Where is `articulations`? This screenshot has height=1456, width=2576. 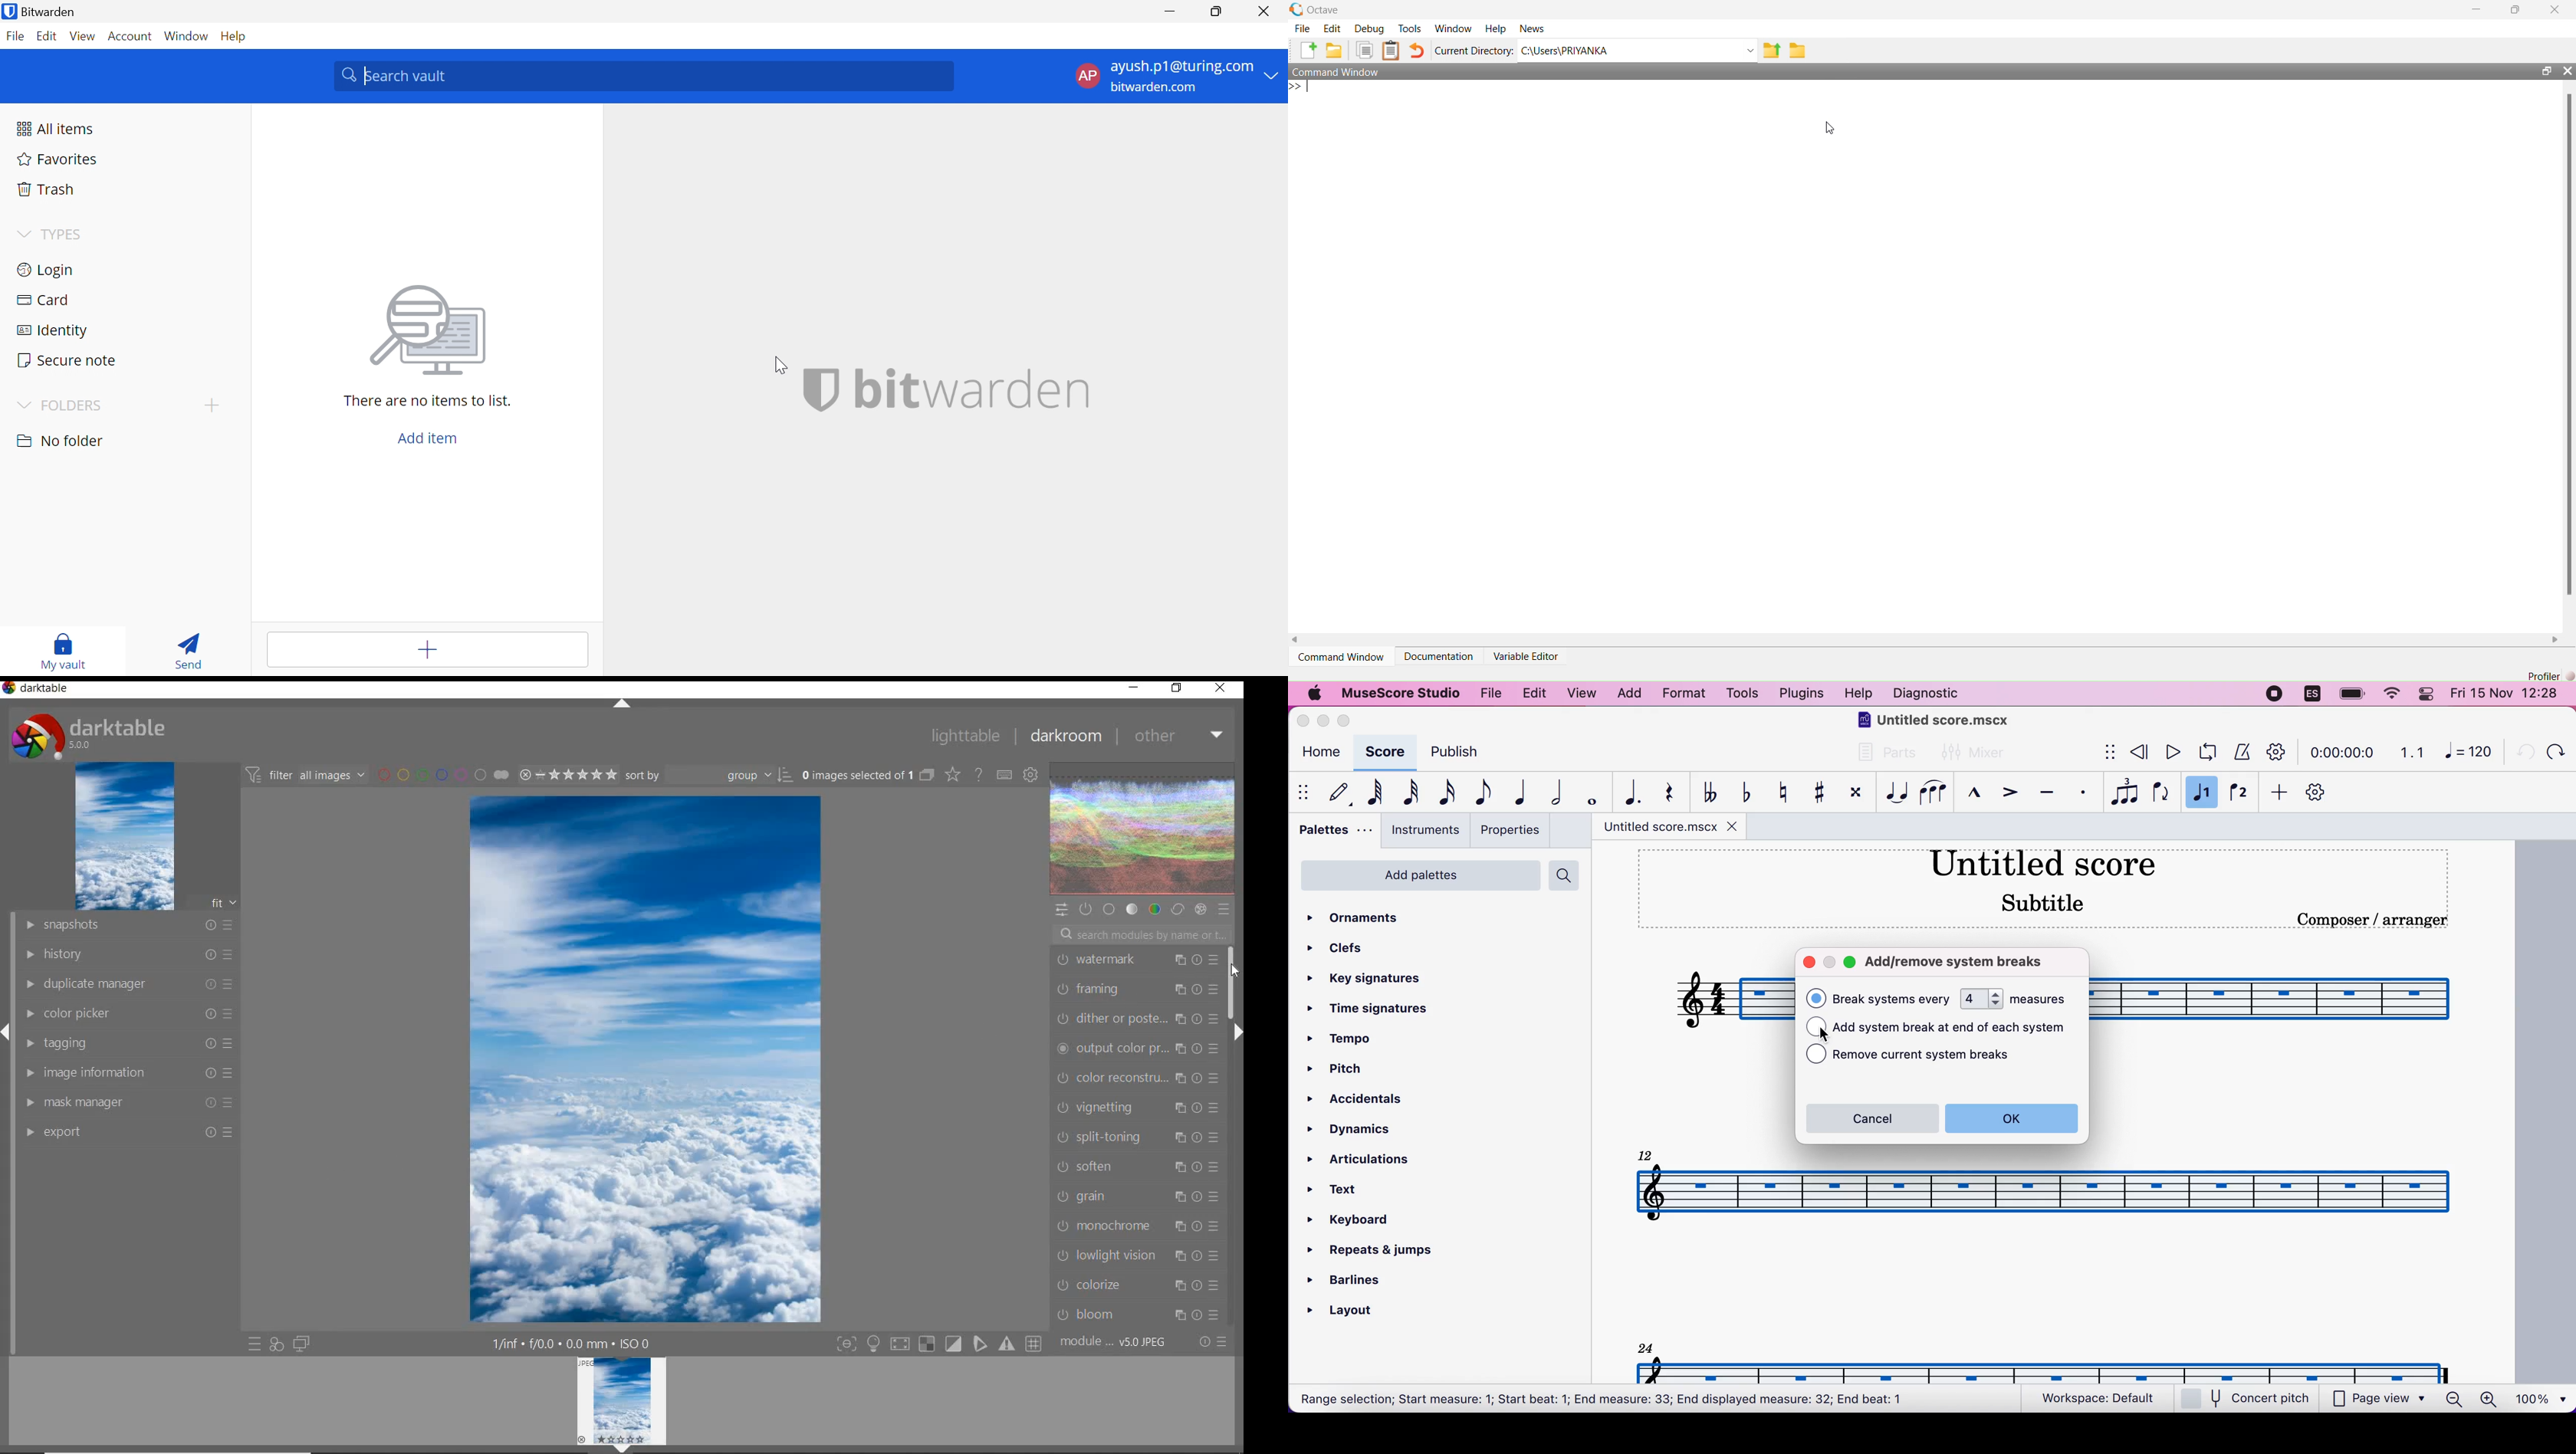
articulations is located at coordinates (1367, 1158).